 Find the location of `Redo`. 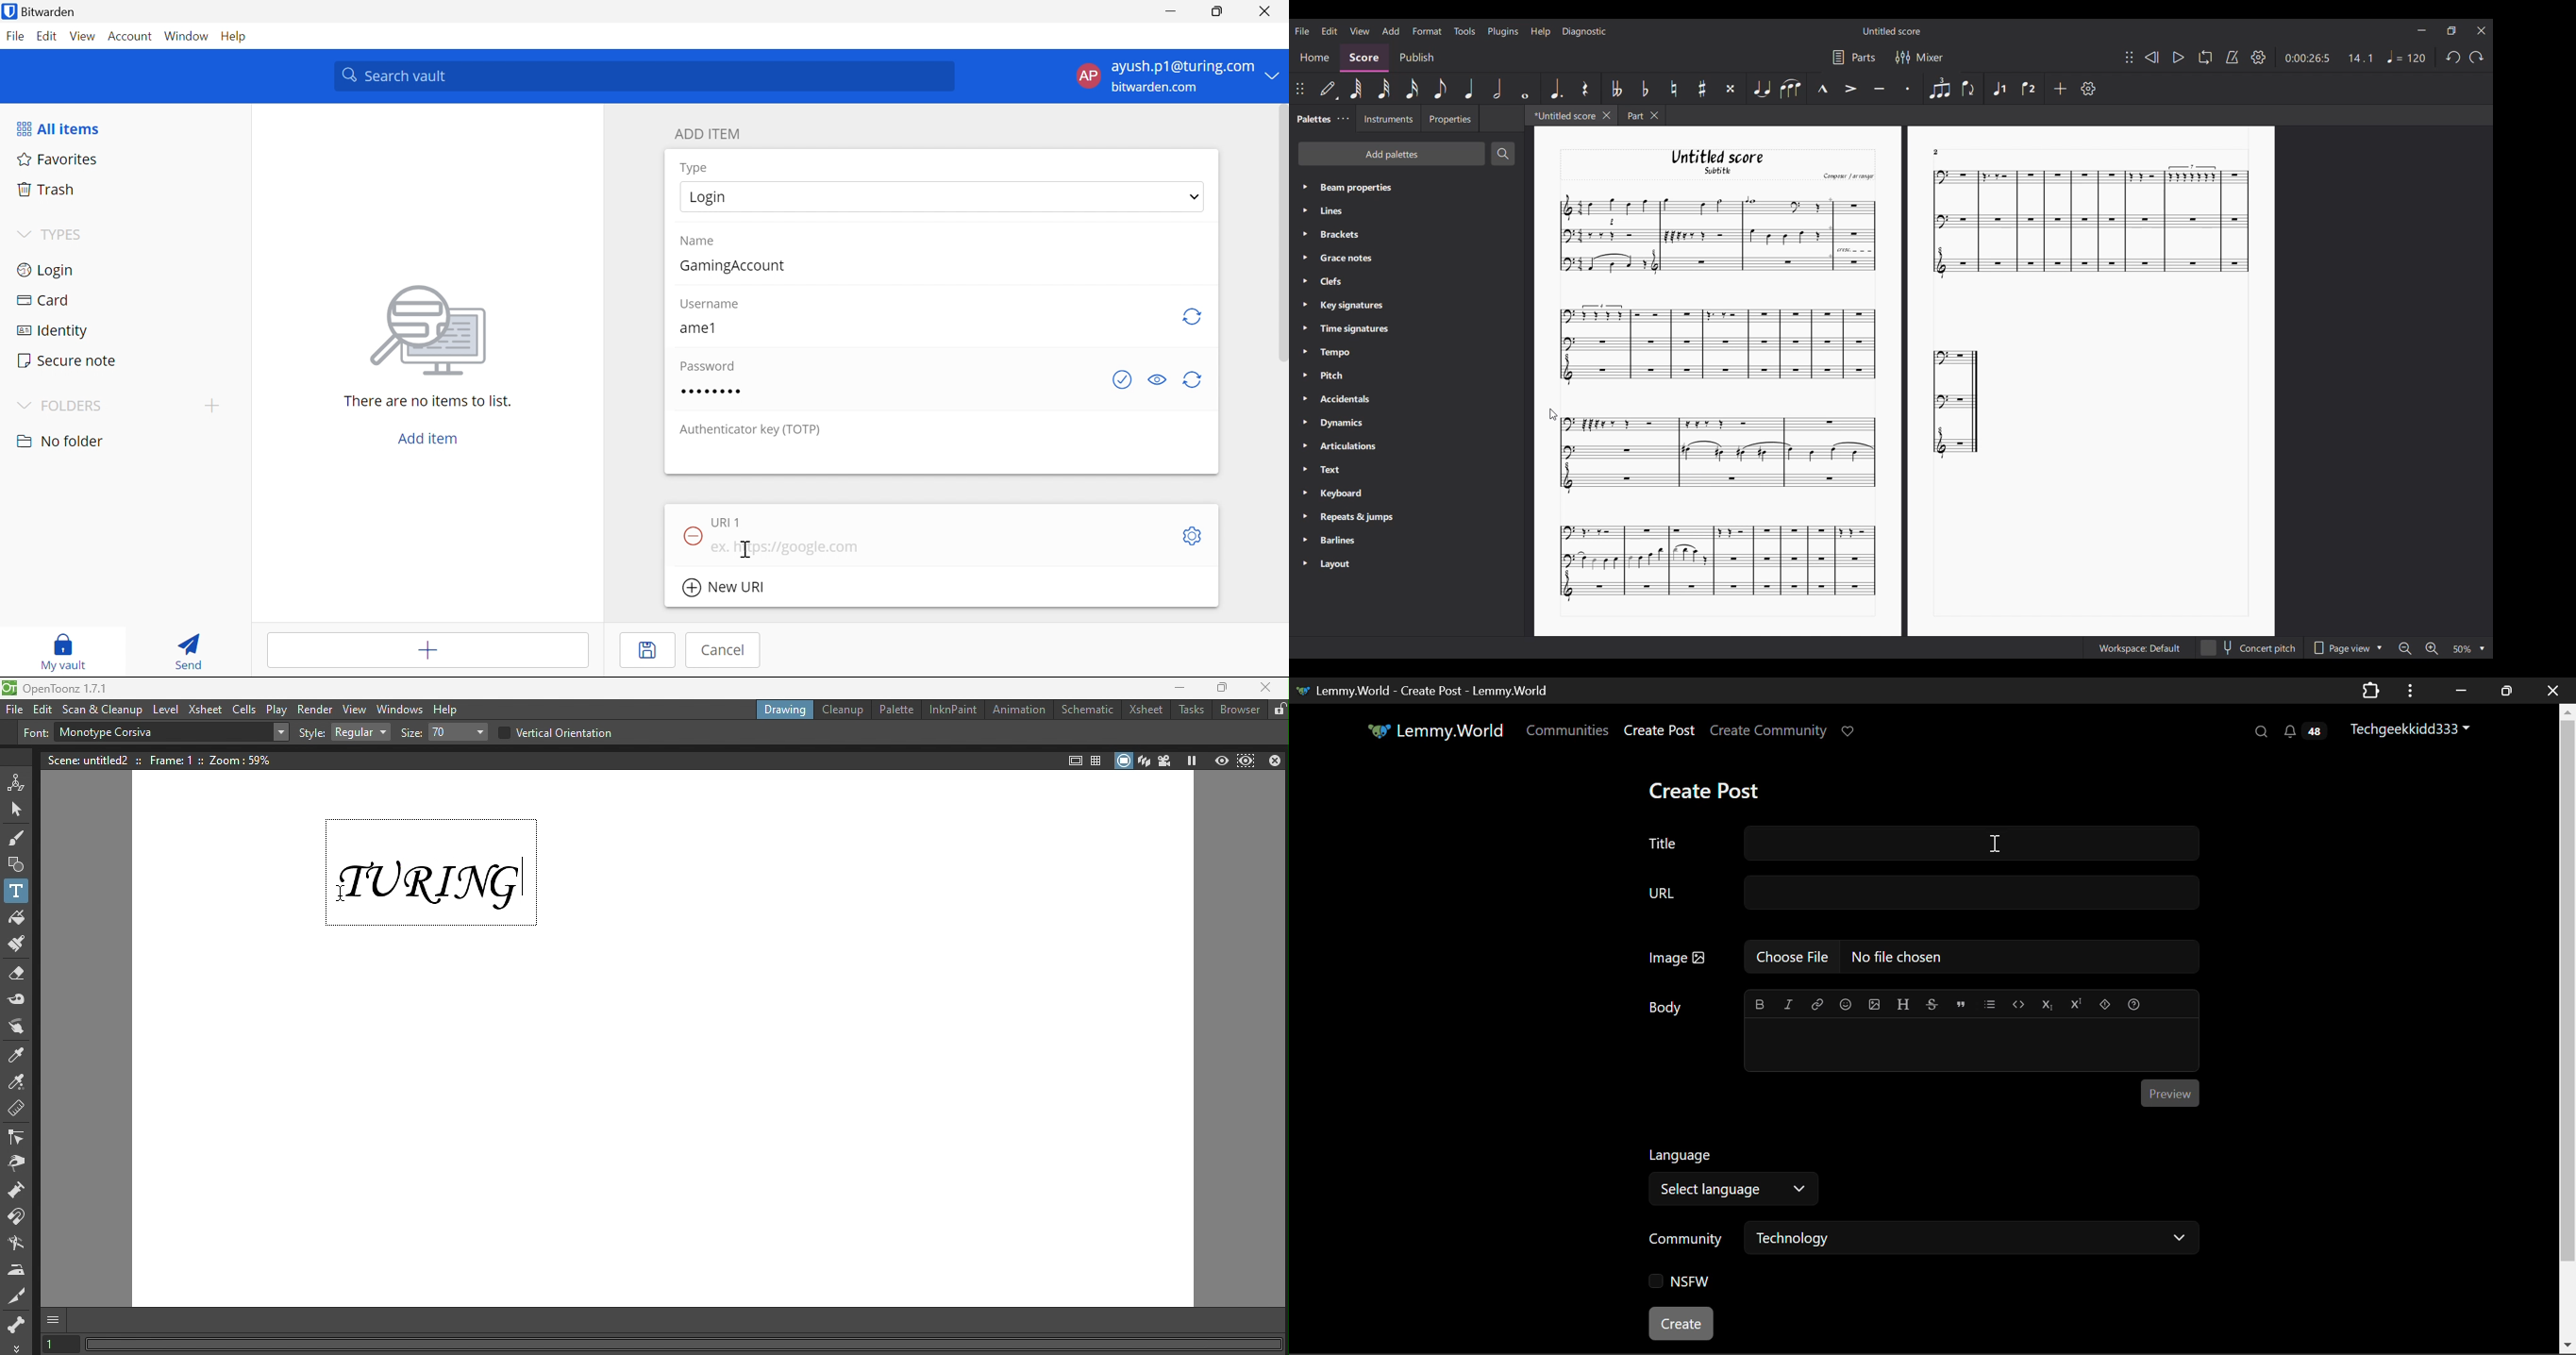

Redo is located at coordinates (2477, 57).